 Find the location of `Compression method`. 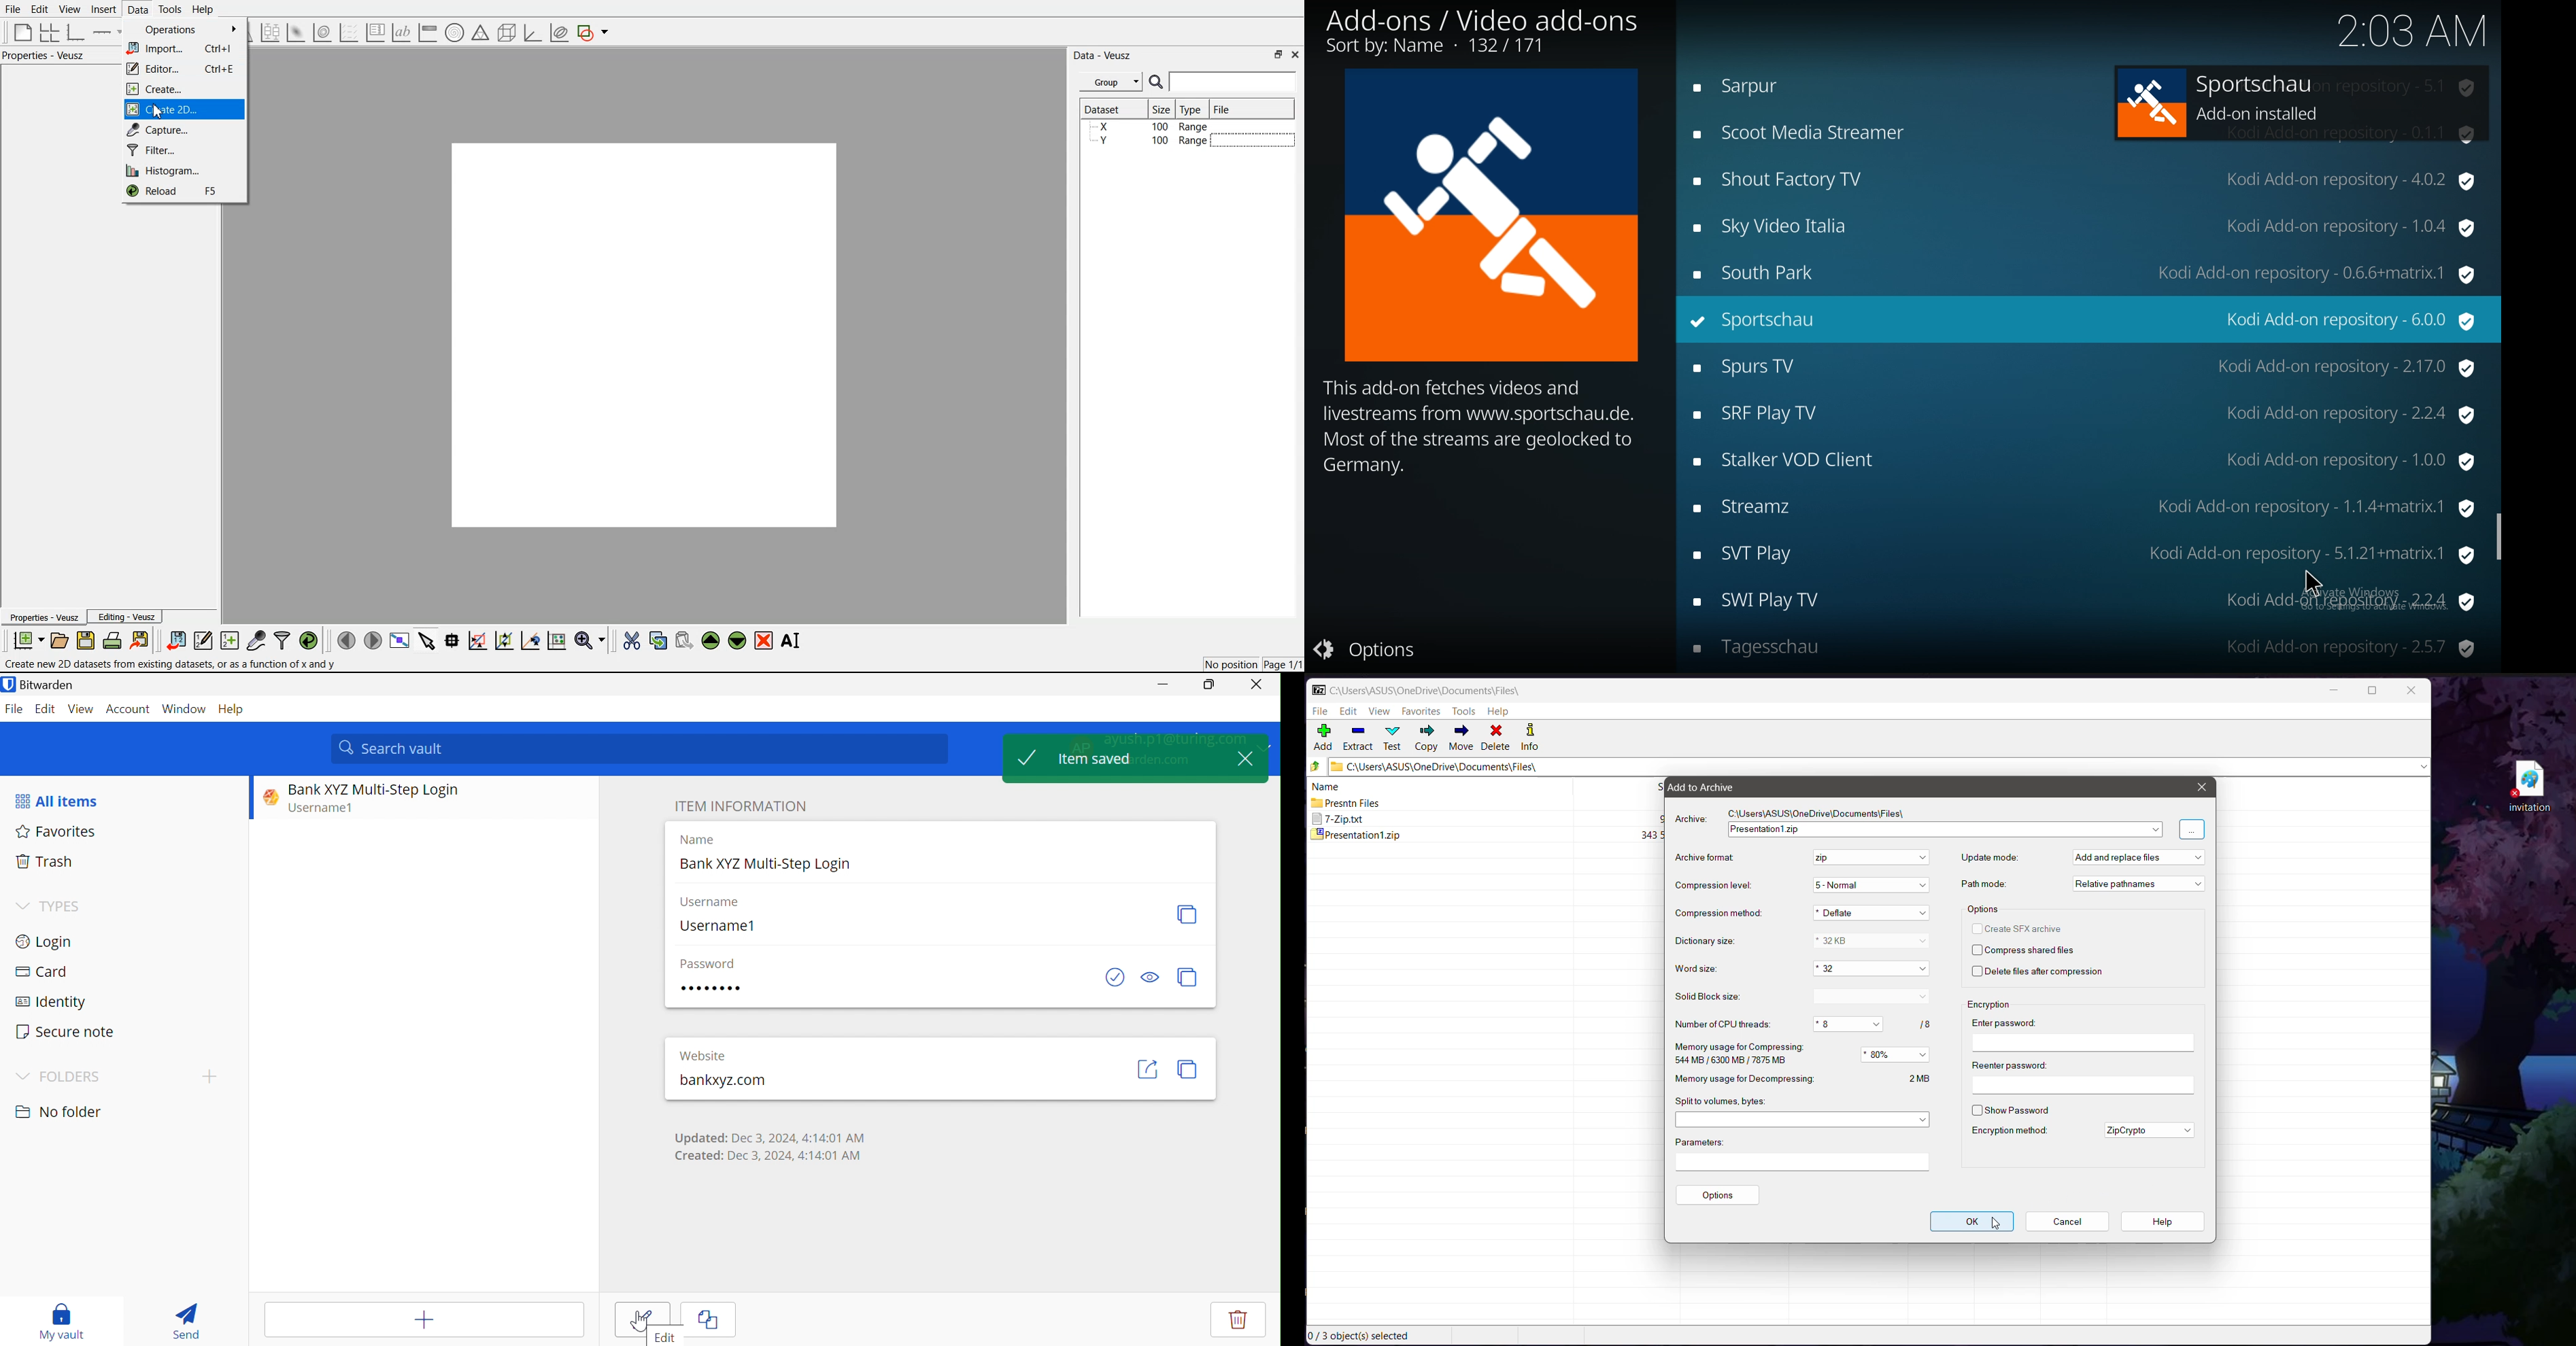

Compression method is located at coordinates (1718, 912).